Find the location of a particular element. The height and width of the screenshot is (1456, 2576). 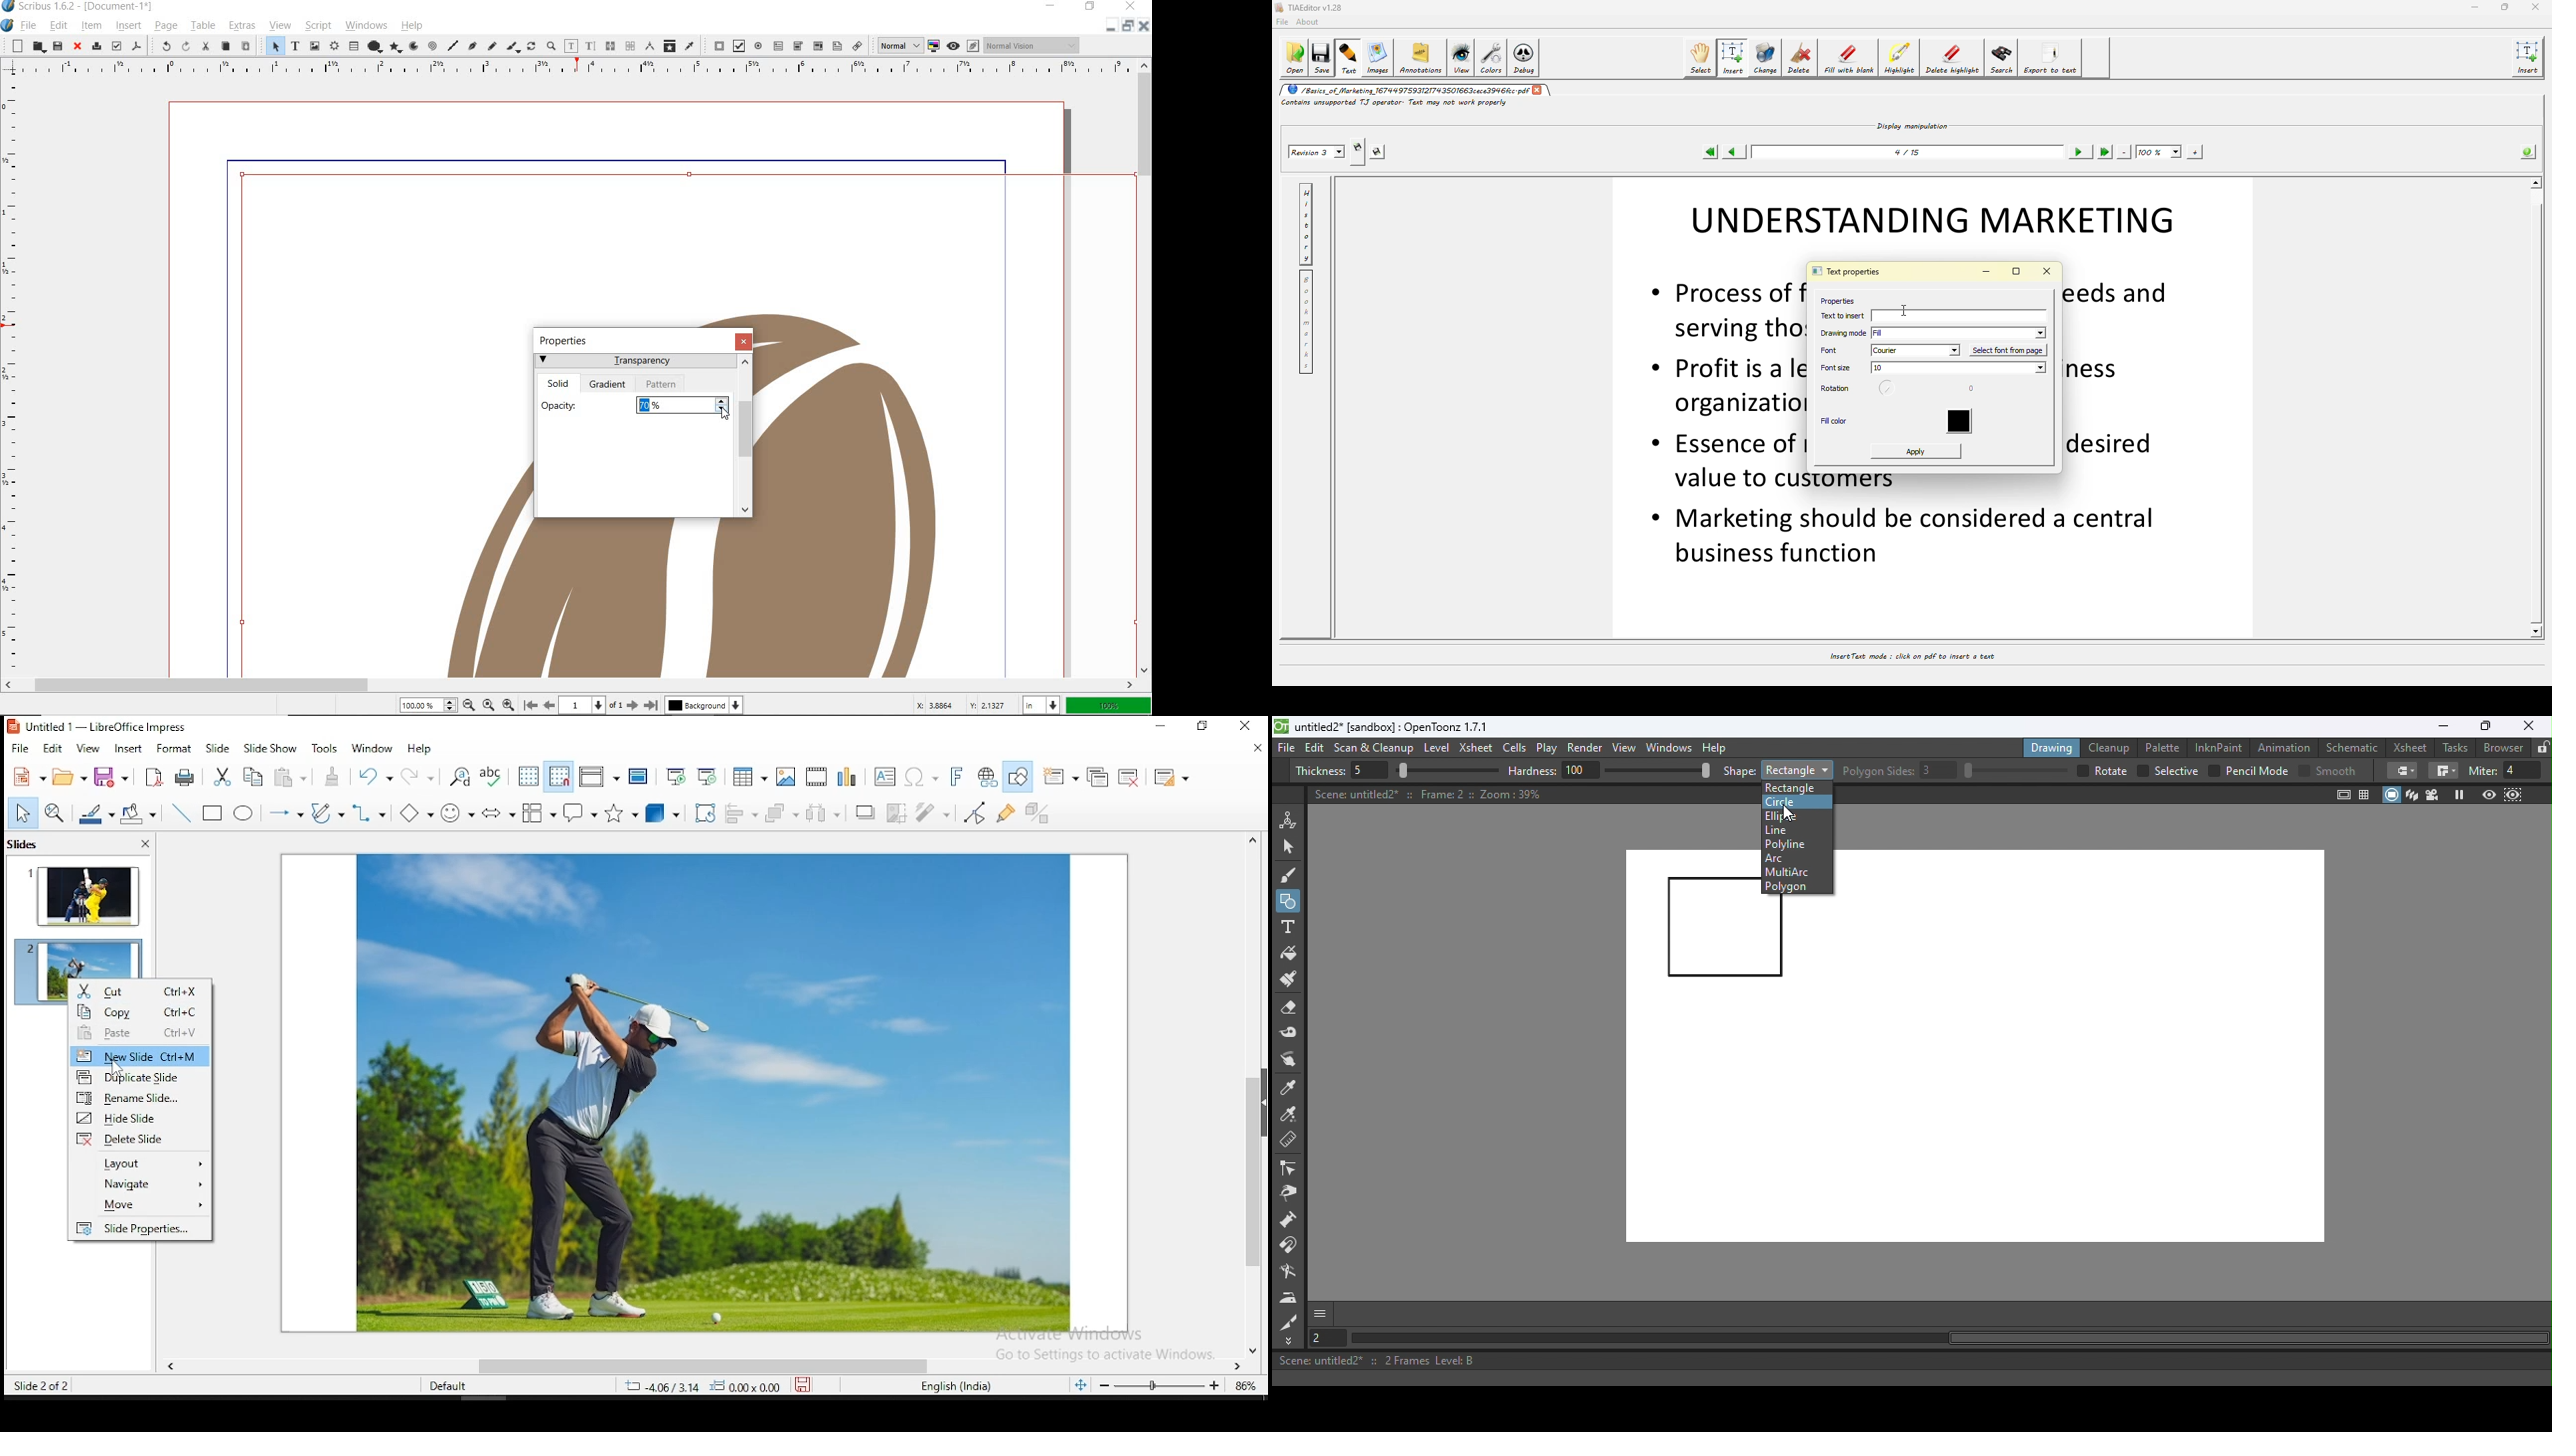

Next Page is located at coordinates (634, 706).